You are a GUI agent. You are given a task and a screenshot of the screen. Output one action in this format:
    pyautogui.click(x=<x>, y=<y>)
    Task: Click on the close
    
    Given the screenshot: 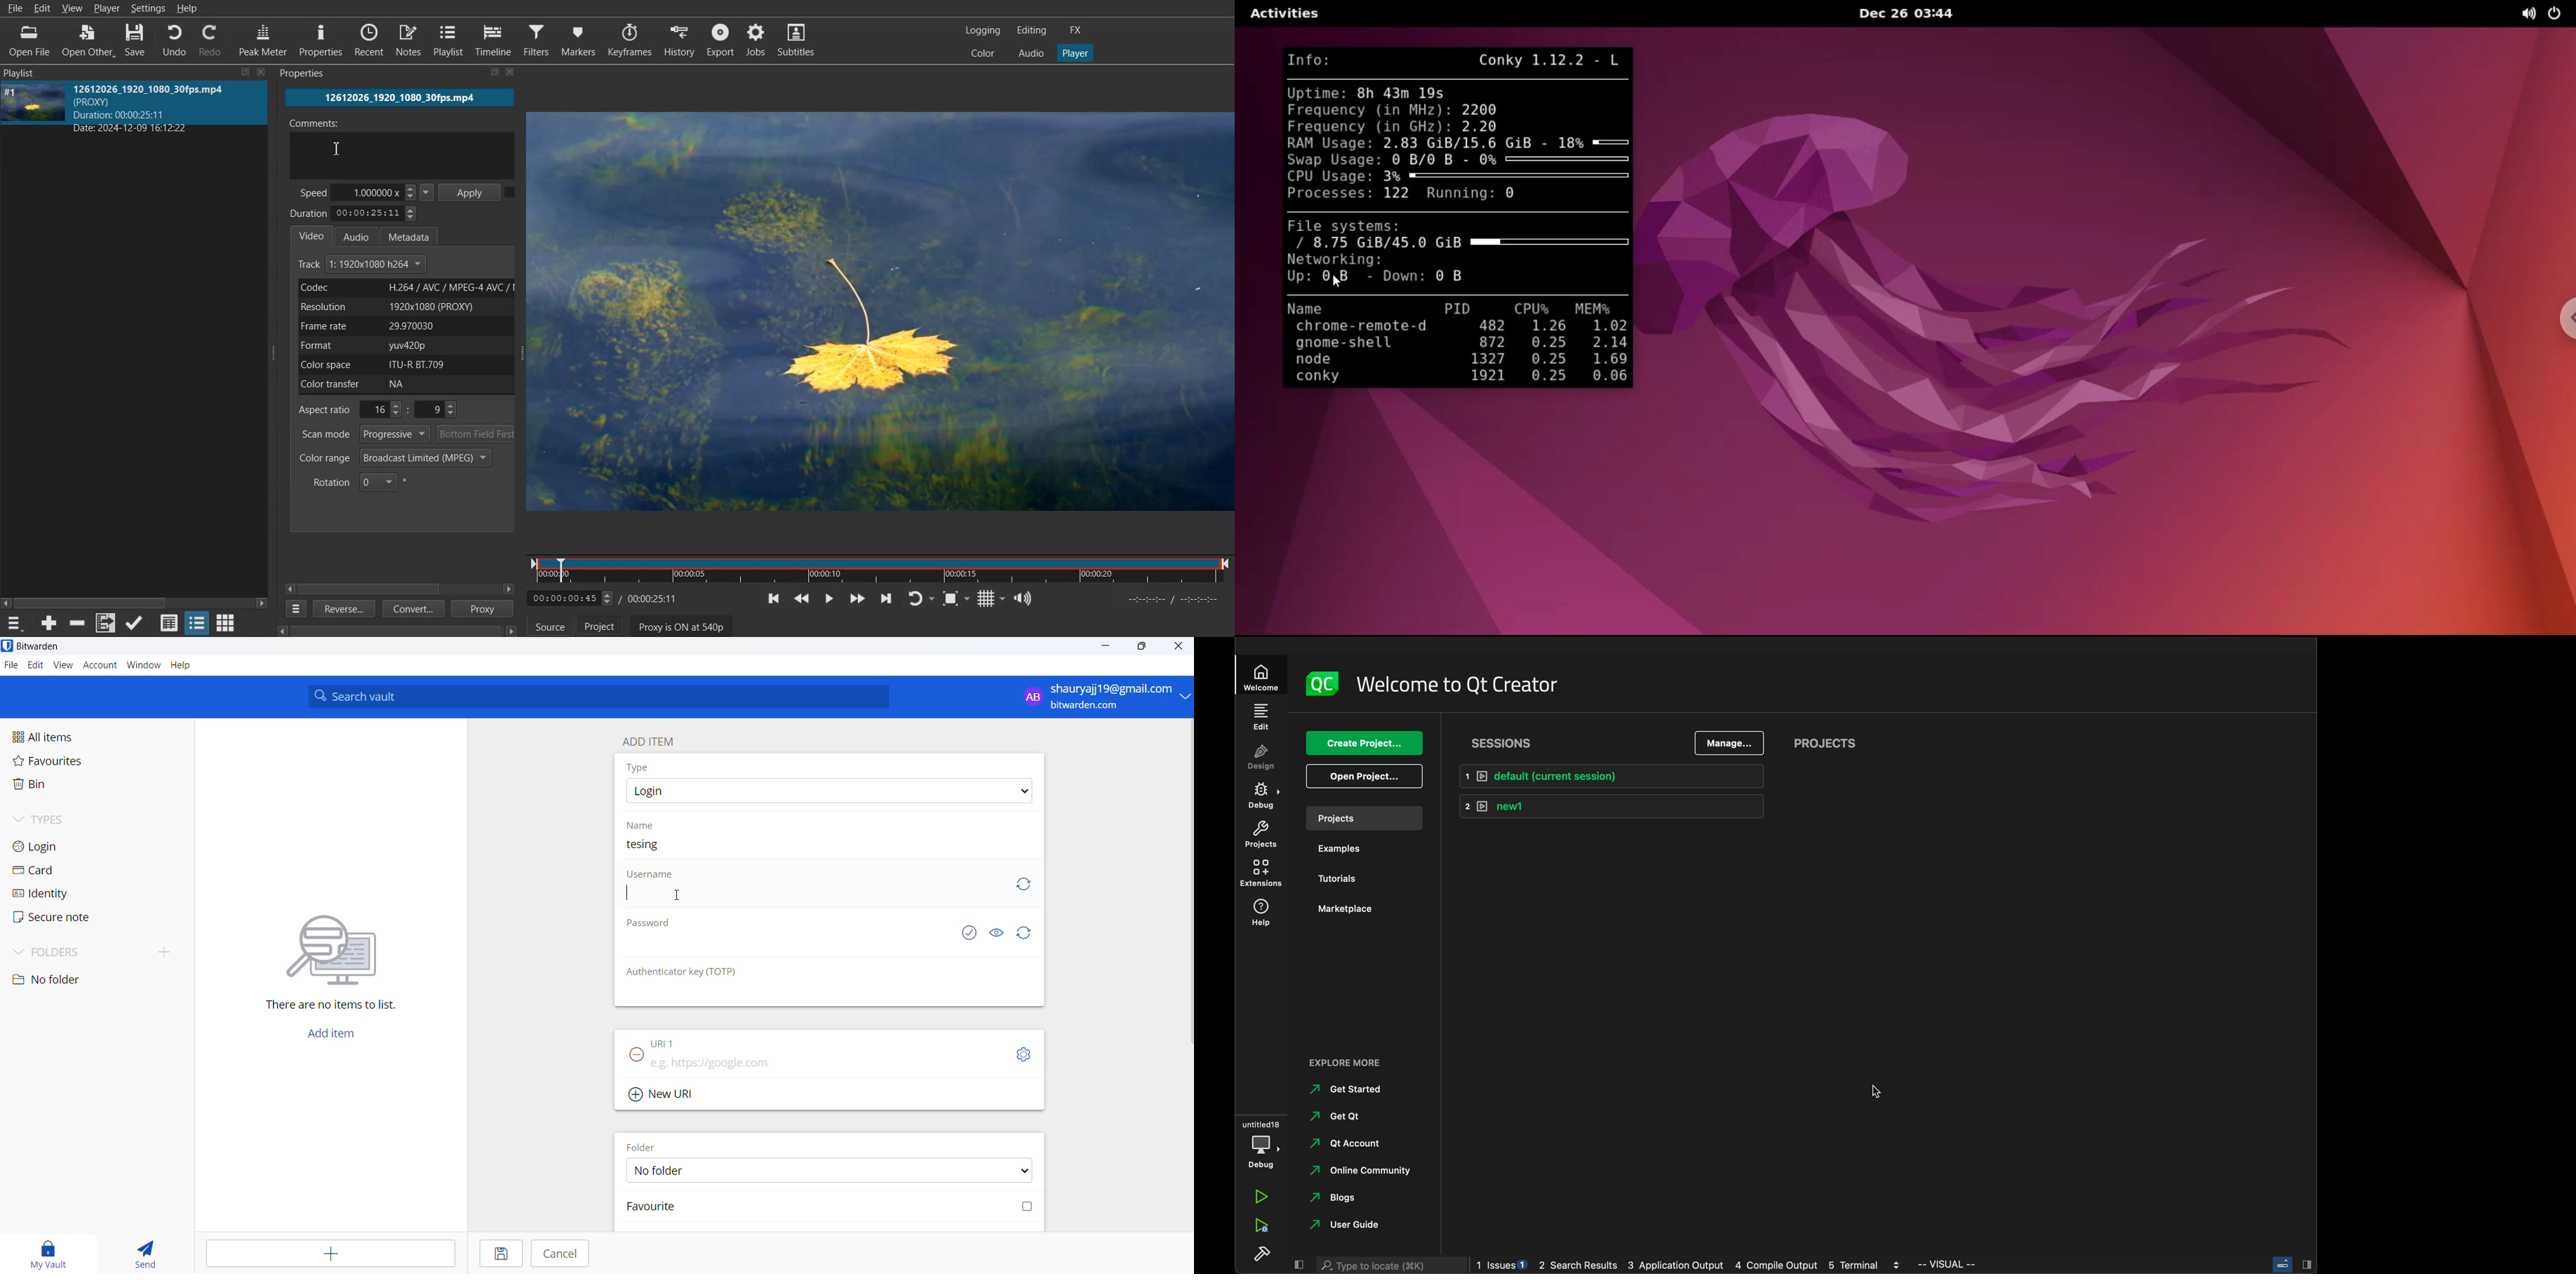 What is the action you would take?
    pyautogui.click(x=516, y=74)
    